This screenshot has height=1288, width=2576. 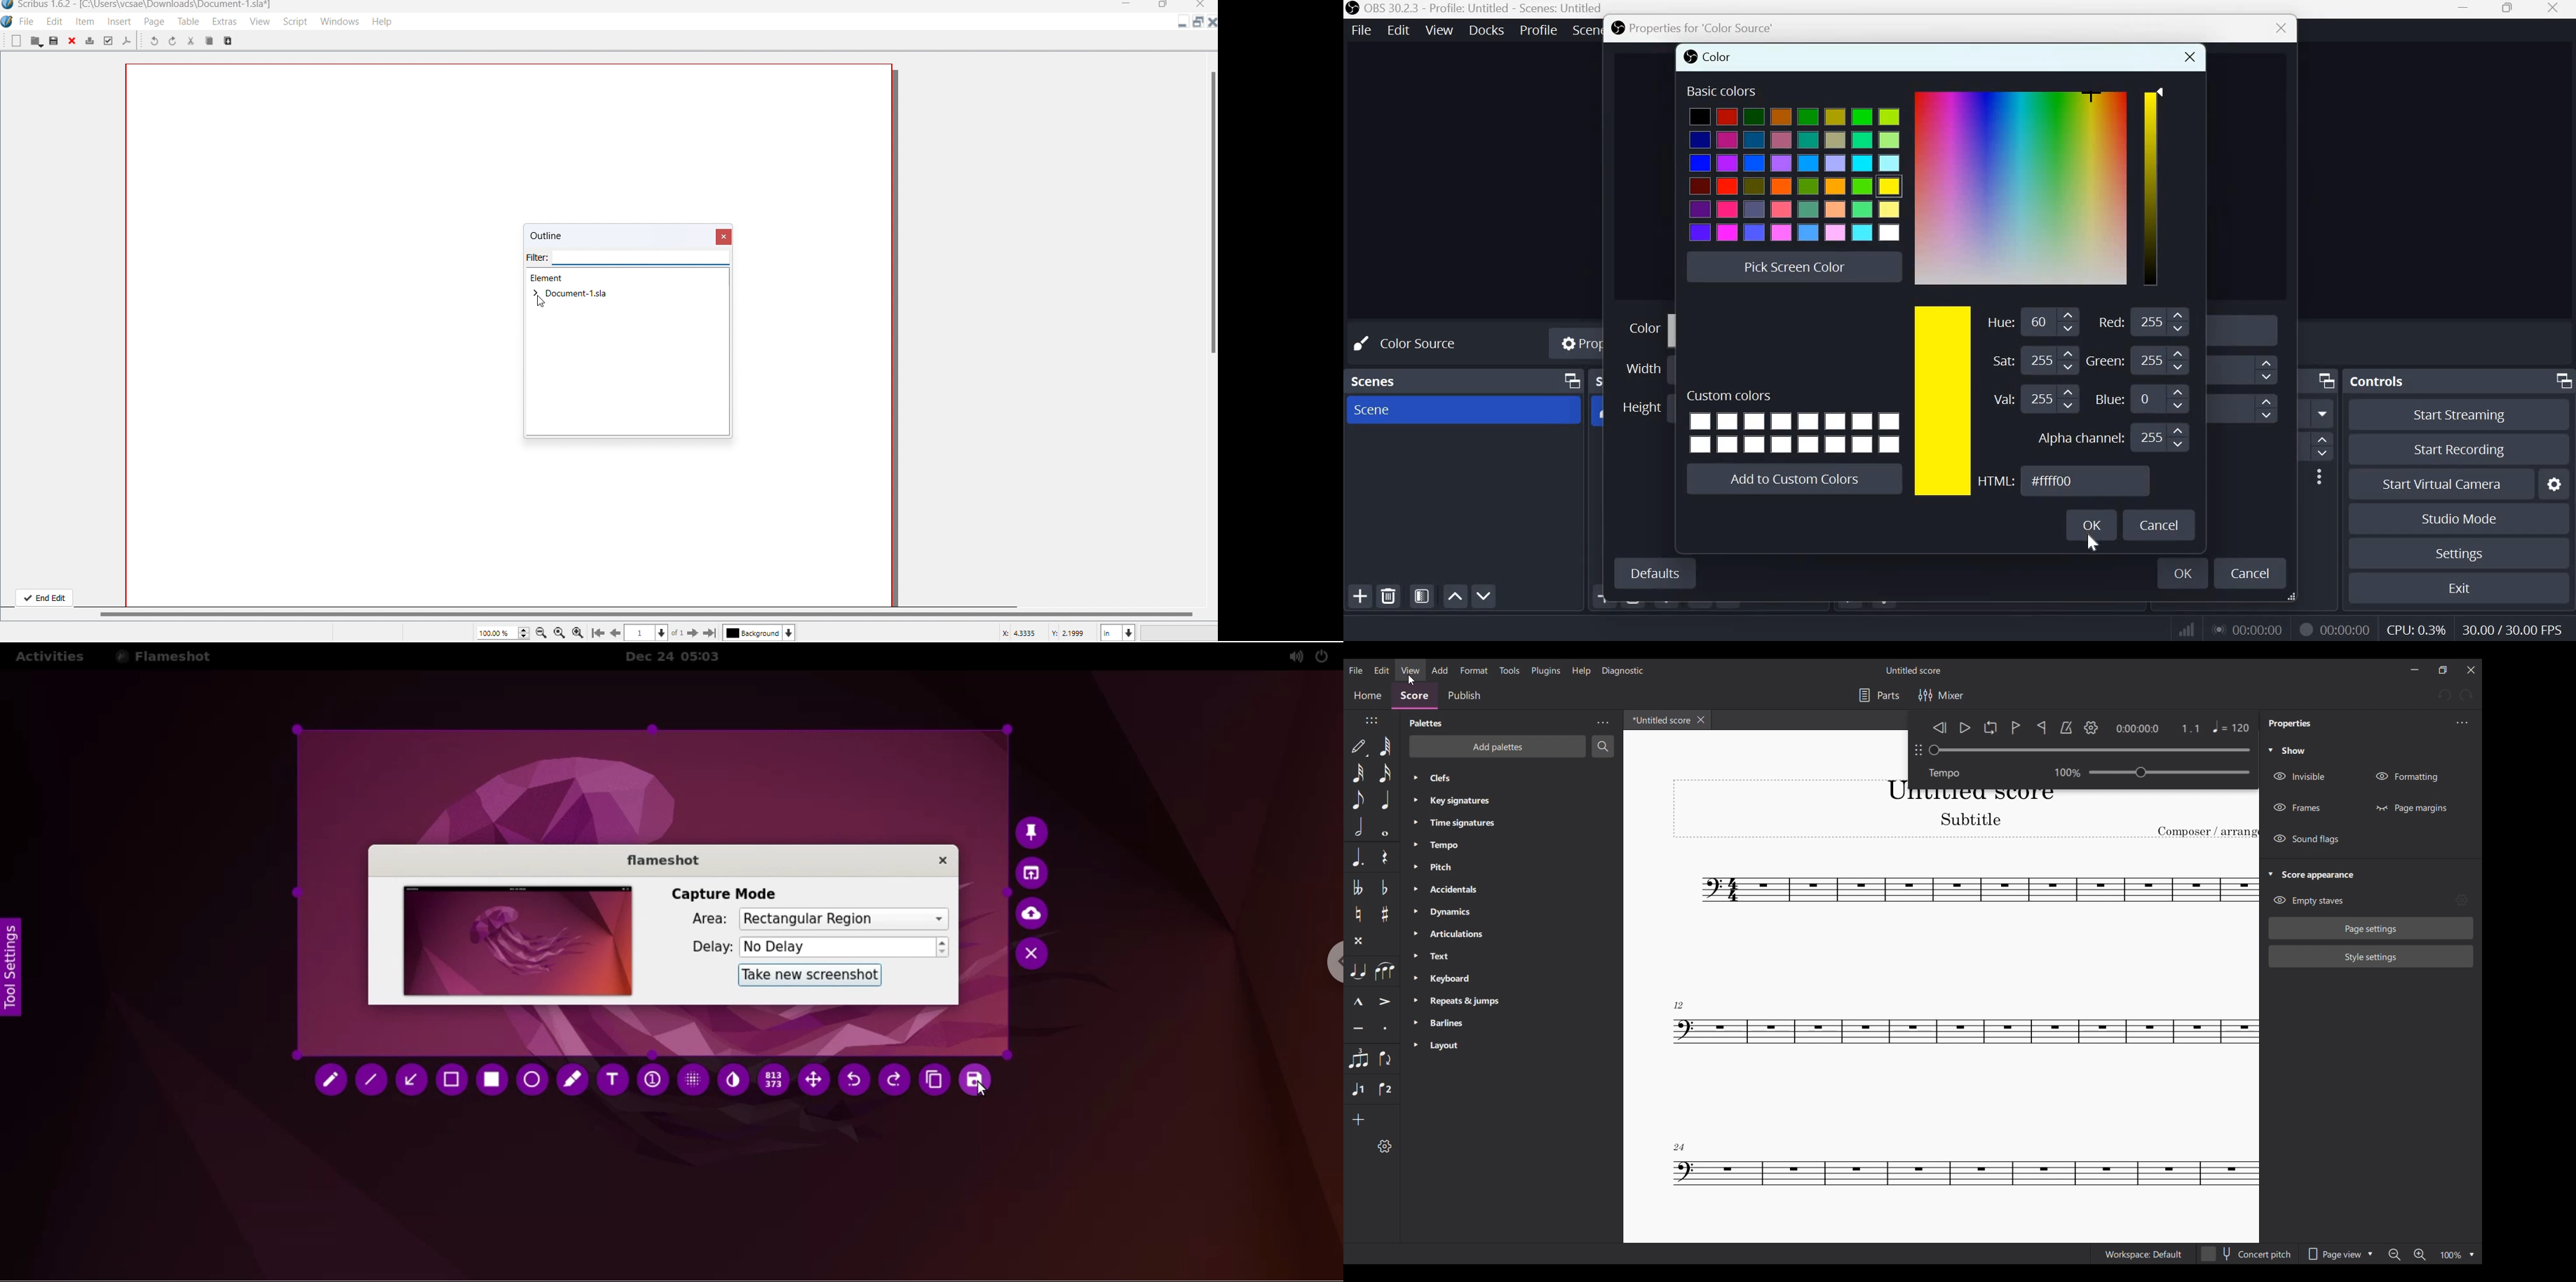 What do you see at coordinates (1464, 696) in the screenshot?
I see `Publish` at bounding box center [1464, 696].